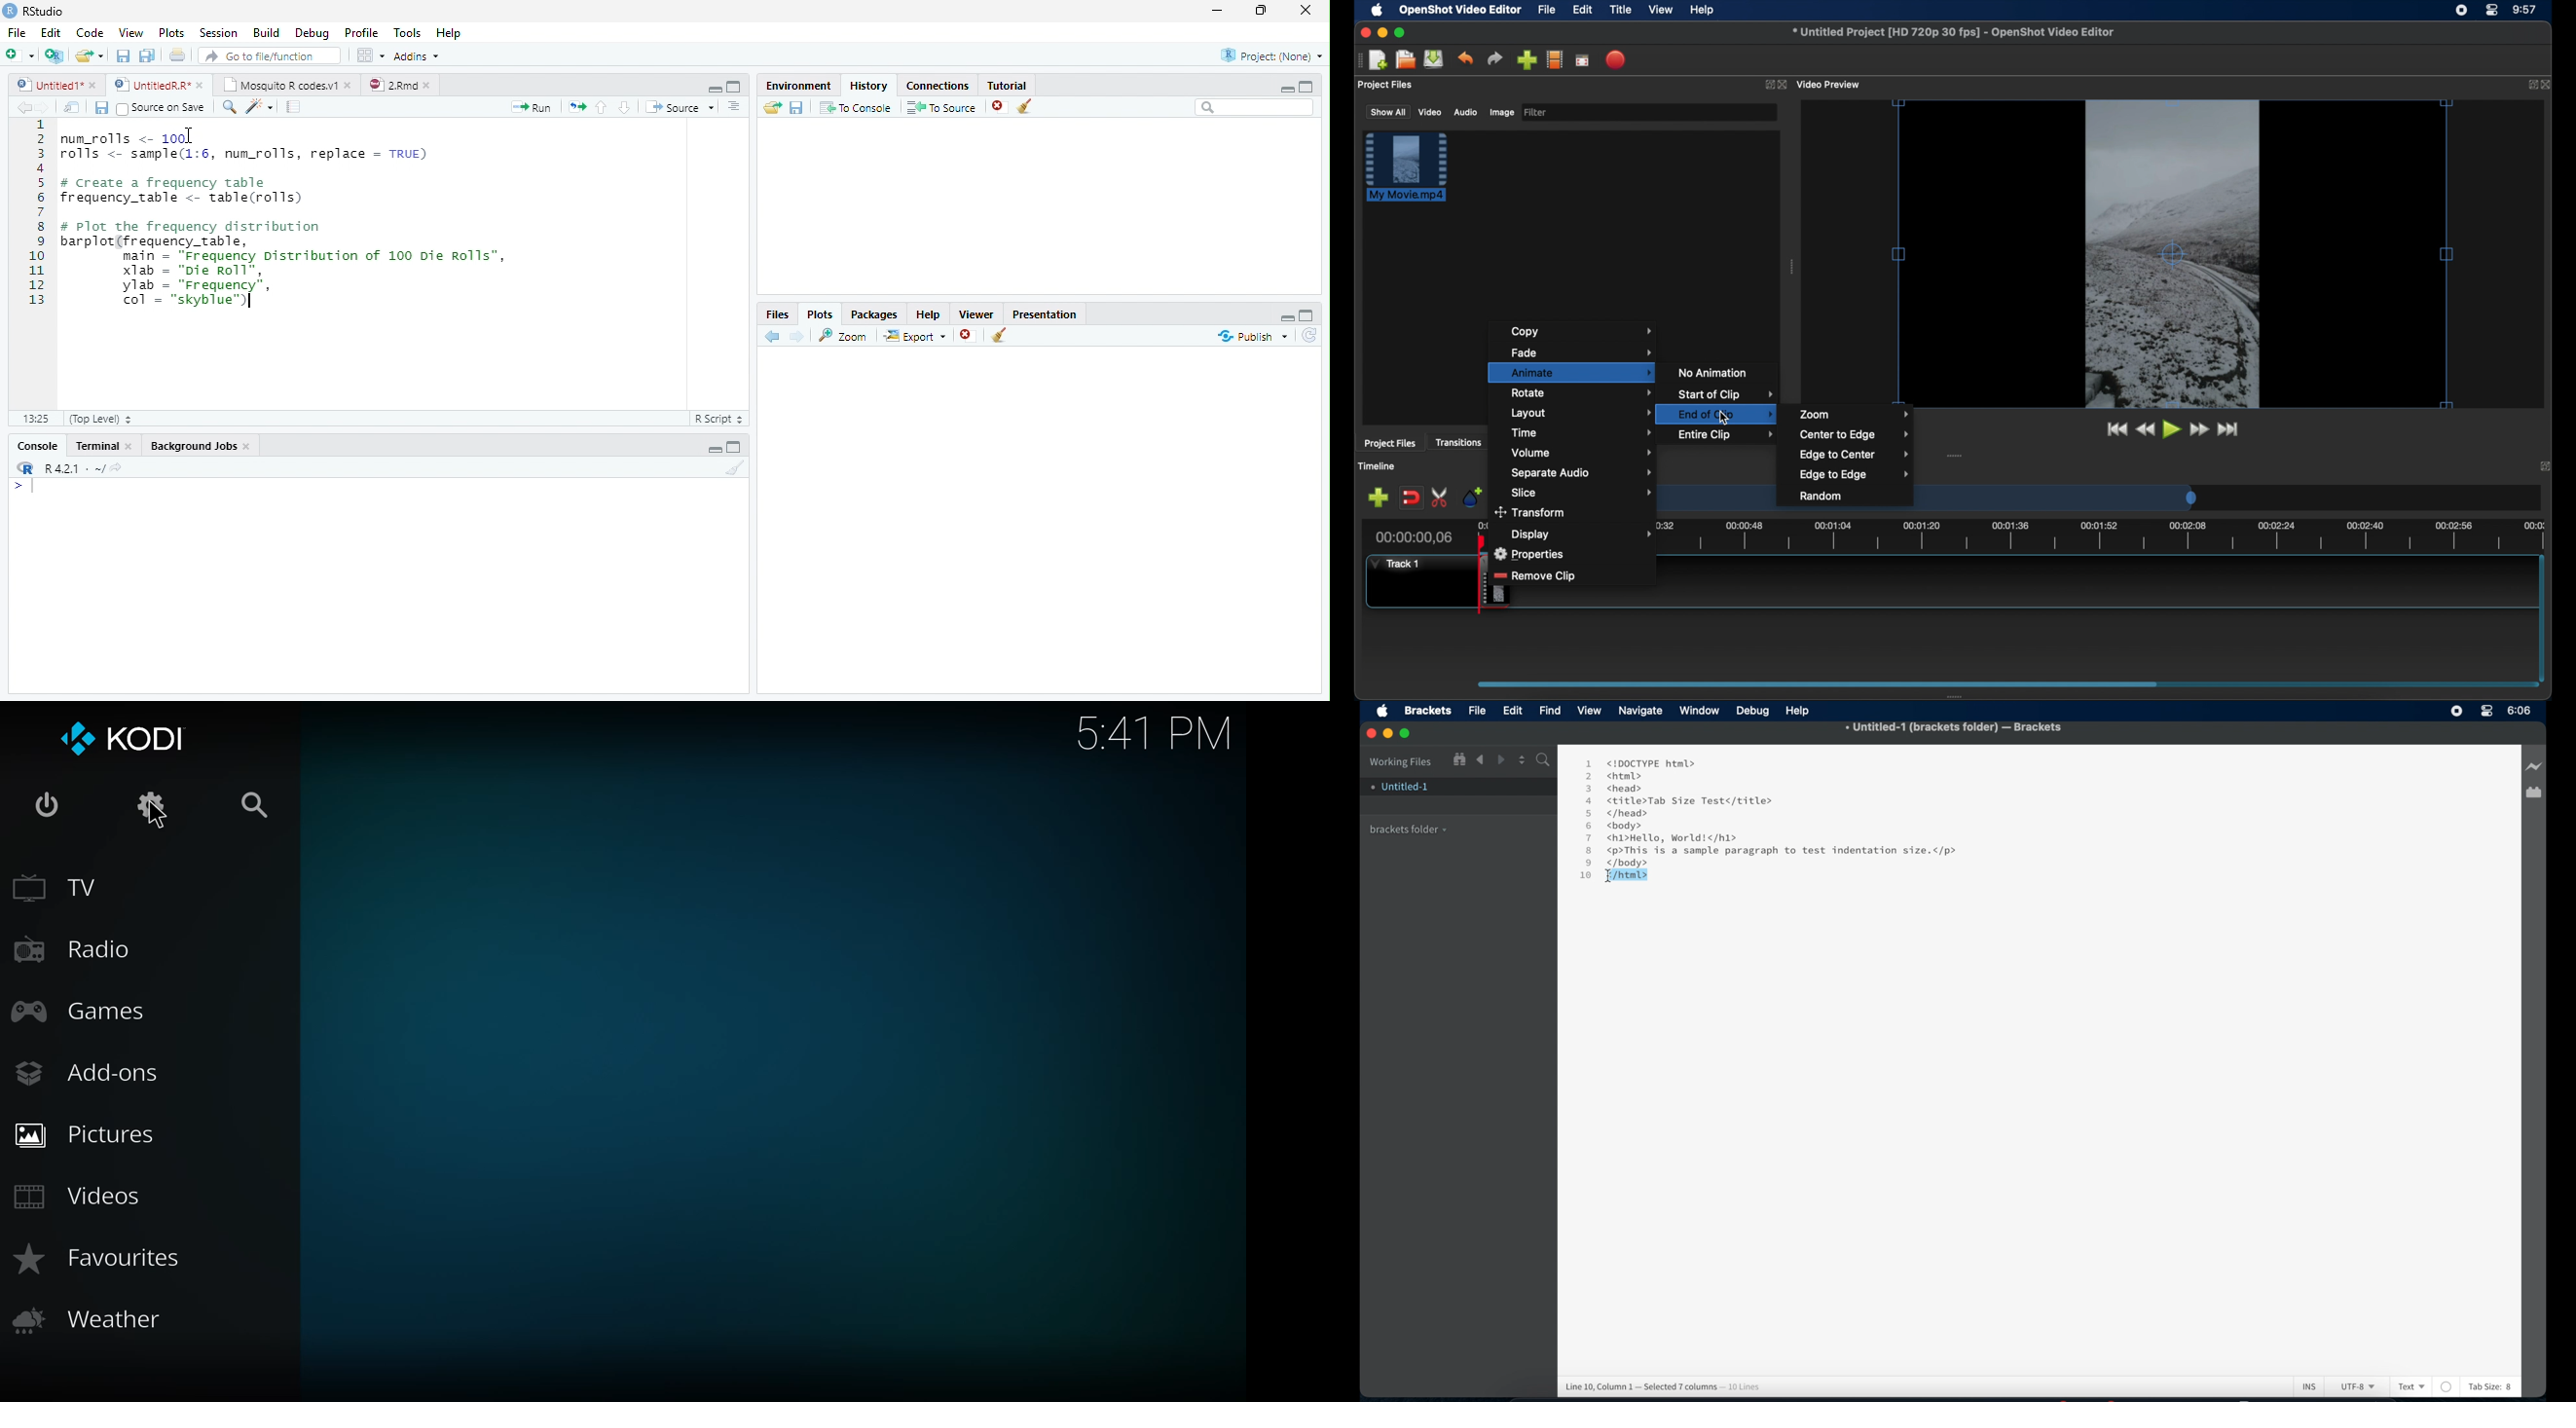  What do you see at coordinates (777, 313) in the screenshot?
I see `Files` at bounding box center [777, 313].